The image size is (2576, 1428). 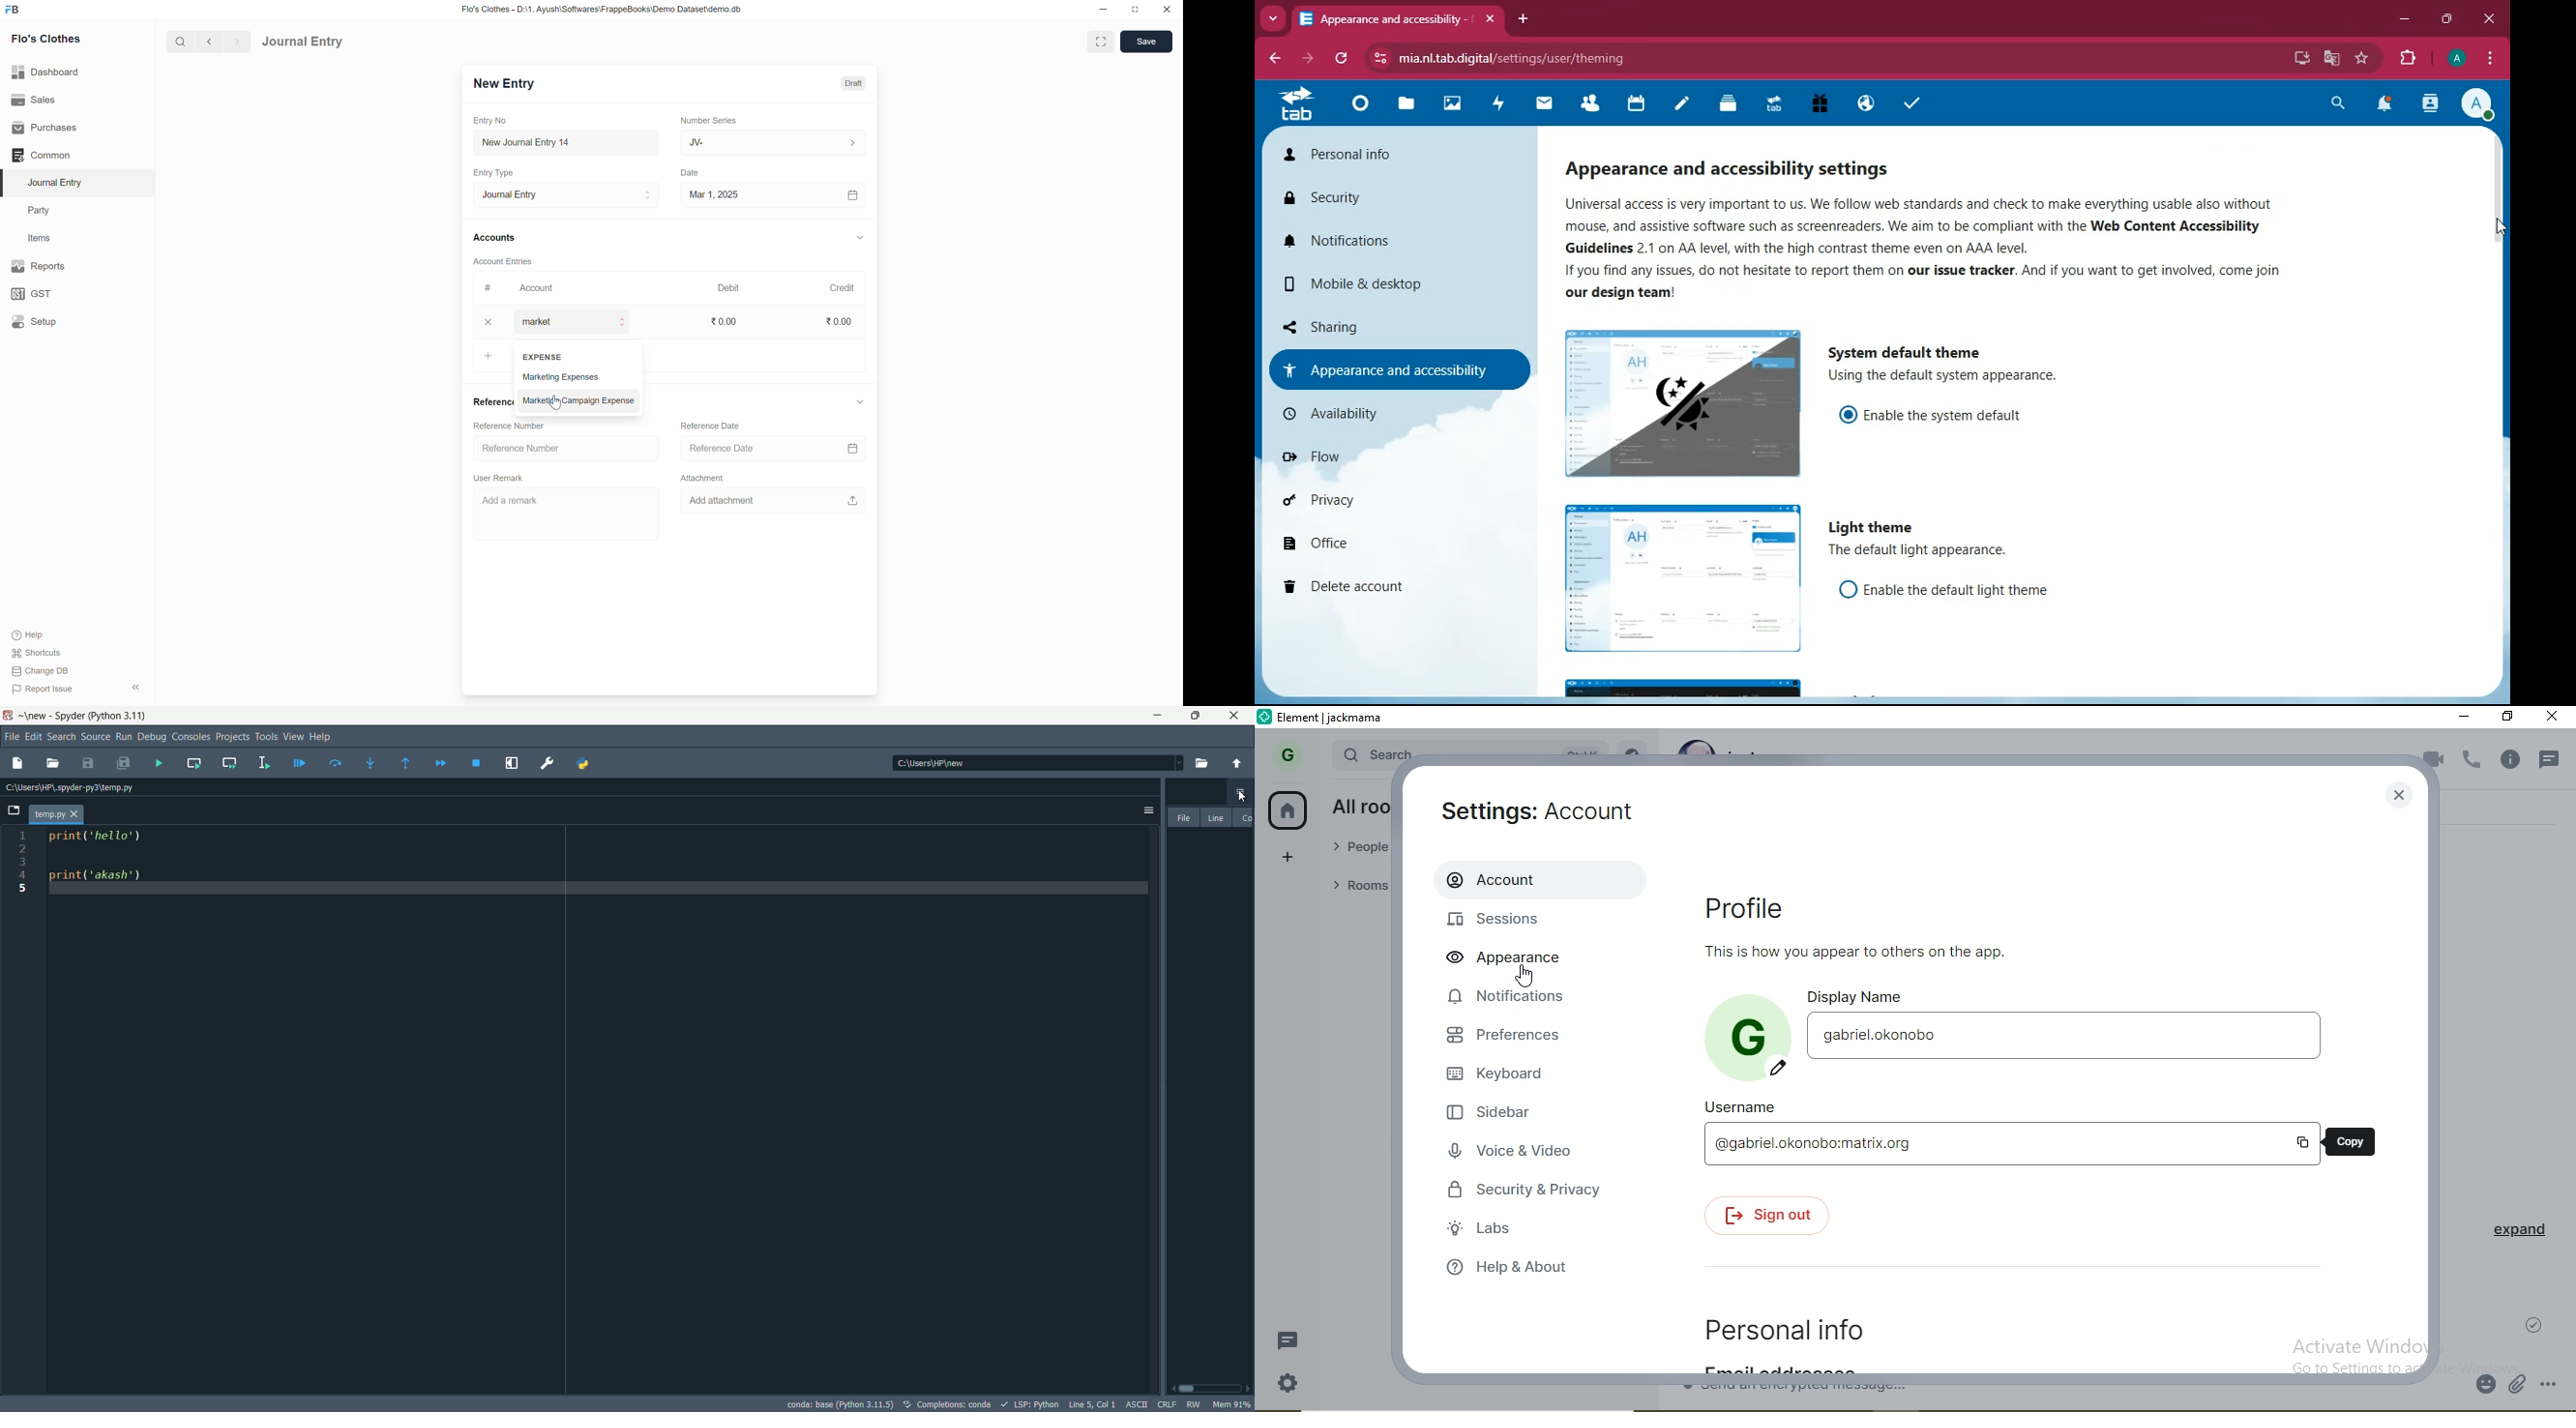 What do you see at coordinates (293, 736) in the screenshot?
I see `View Menu` at bounding box center [293, 736].